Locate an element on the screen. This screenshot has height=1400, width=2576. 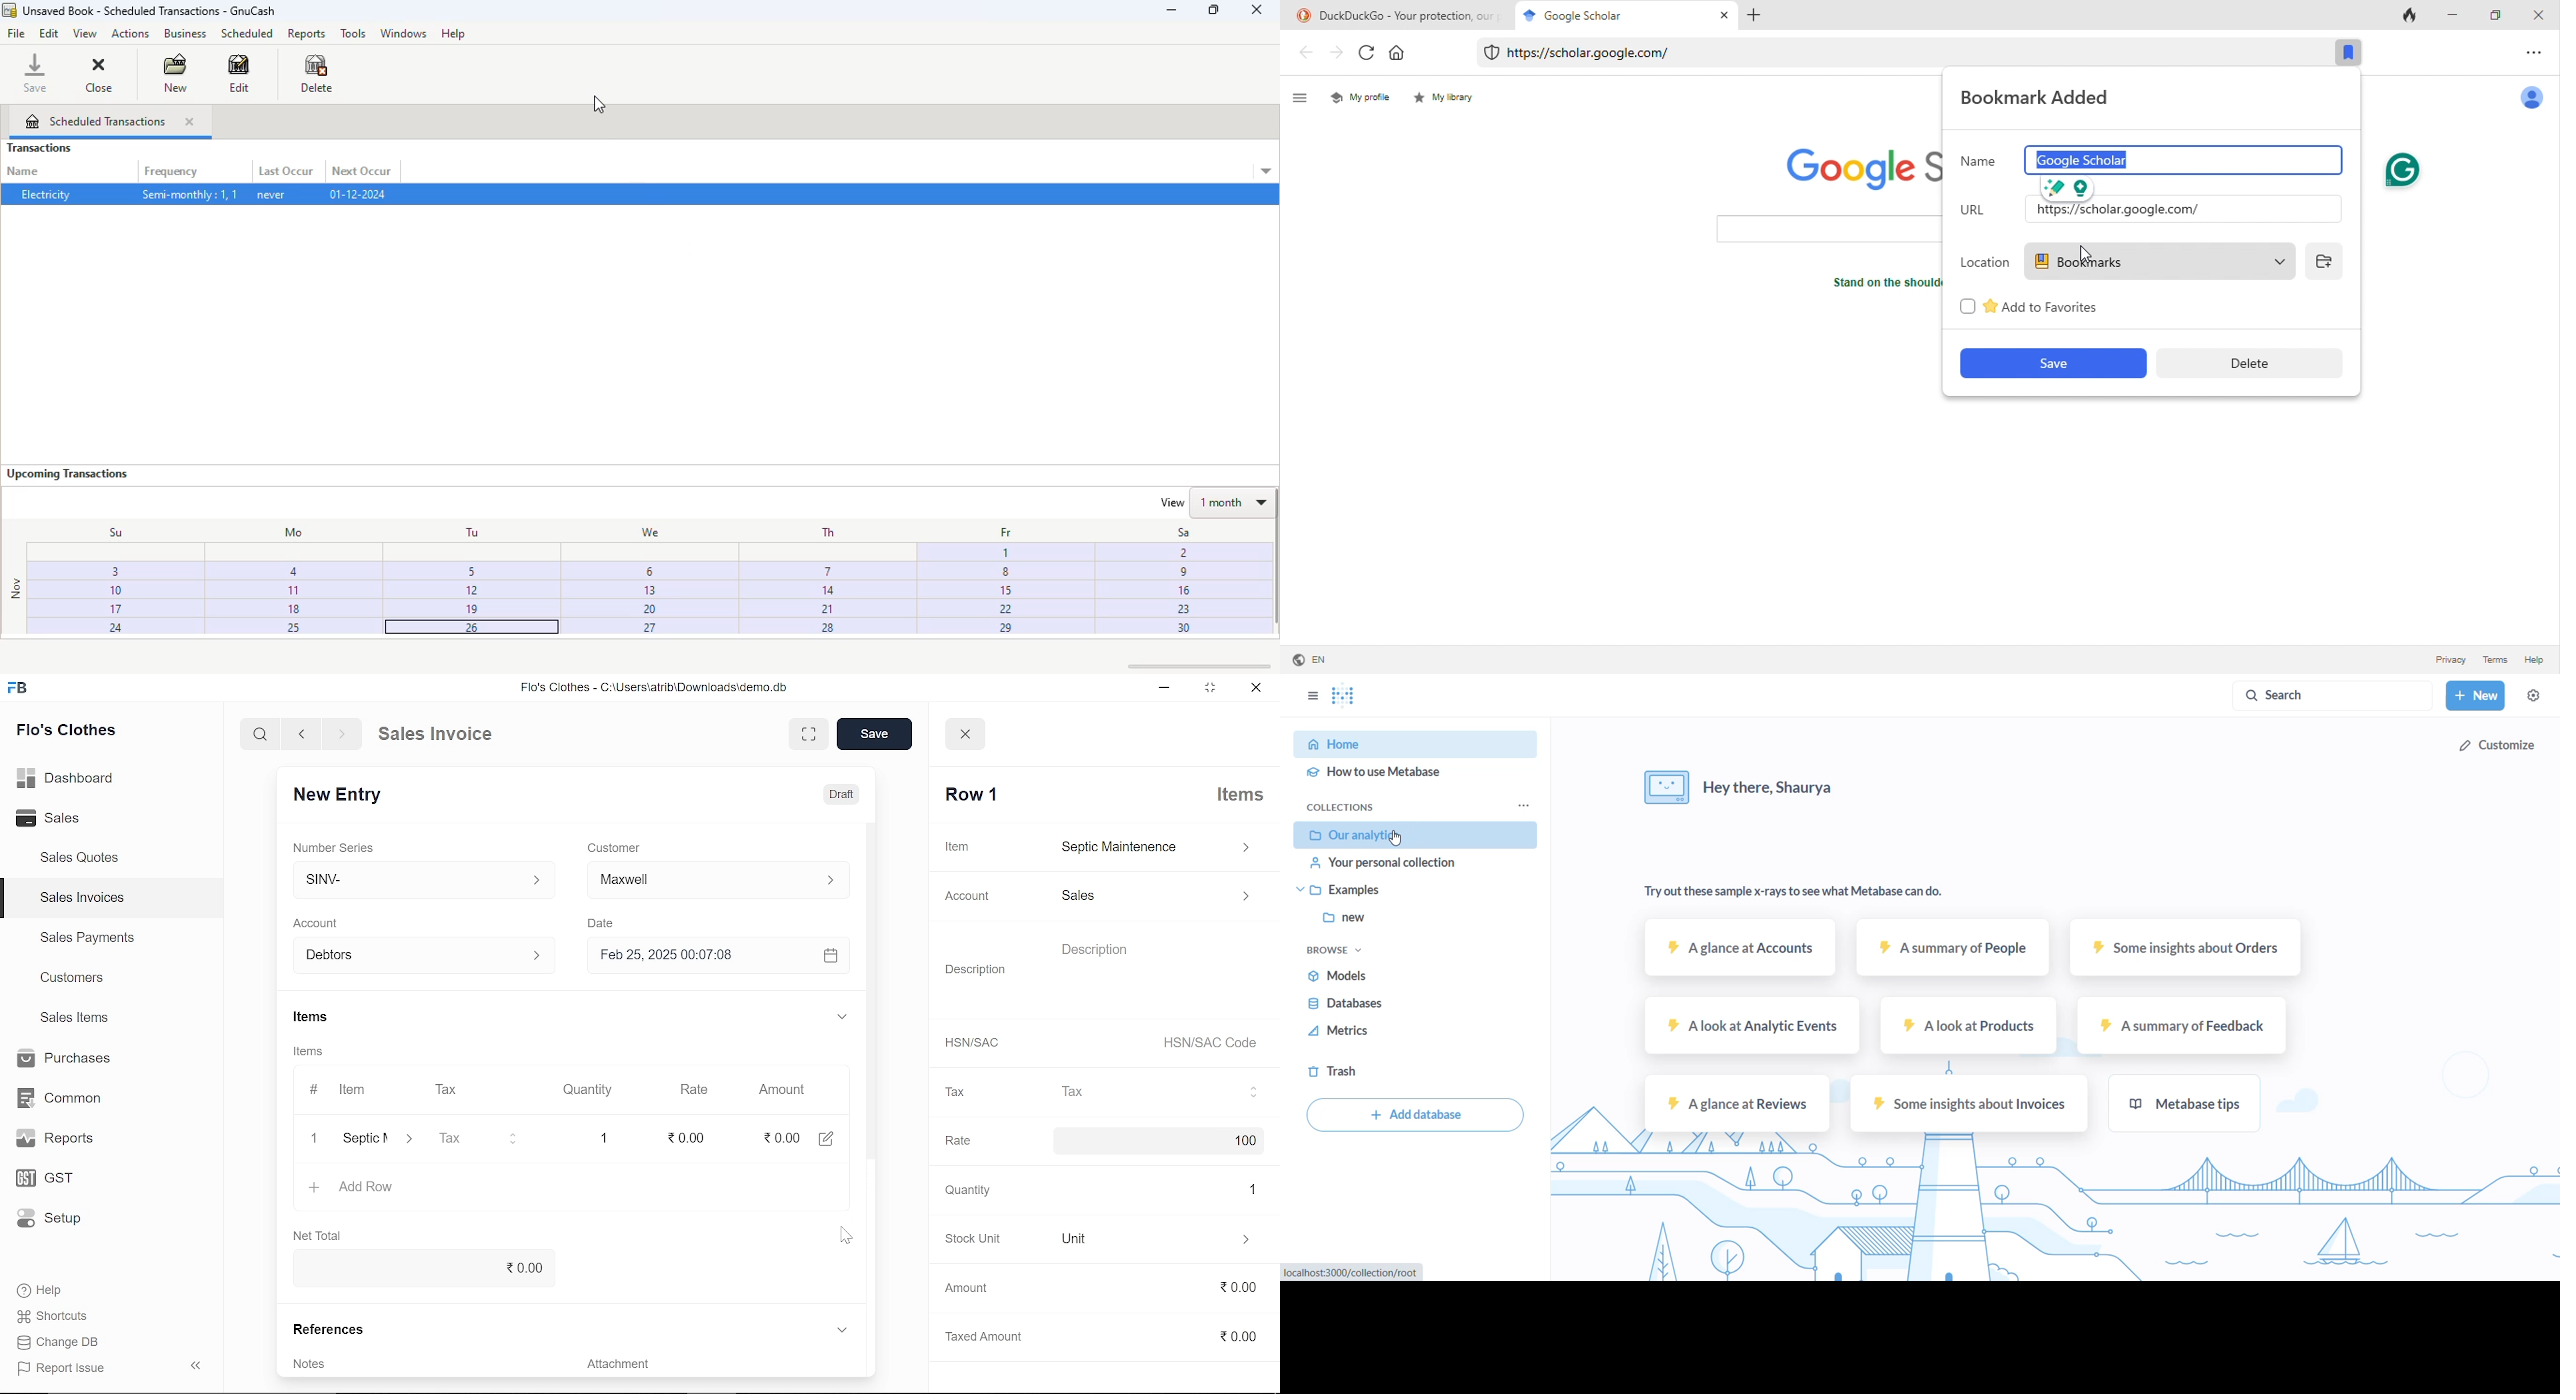
Change DB is located at coordinates (60, 1341).